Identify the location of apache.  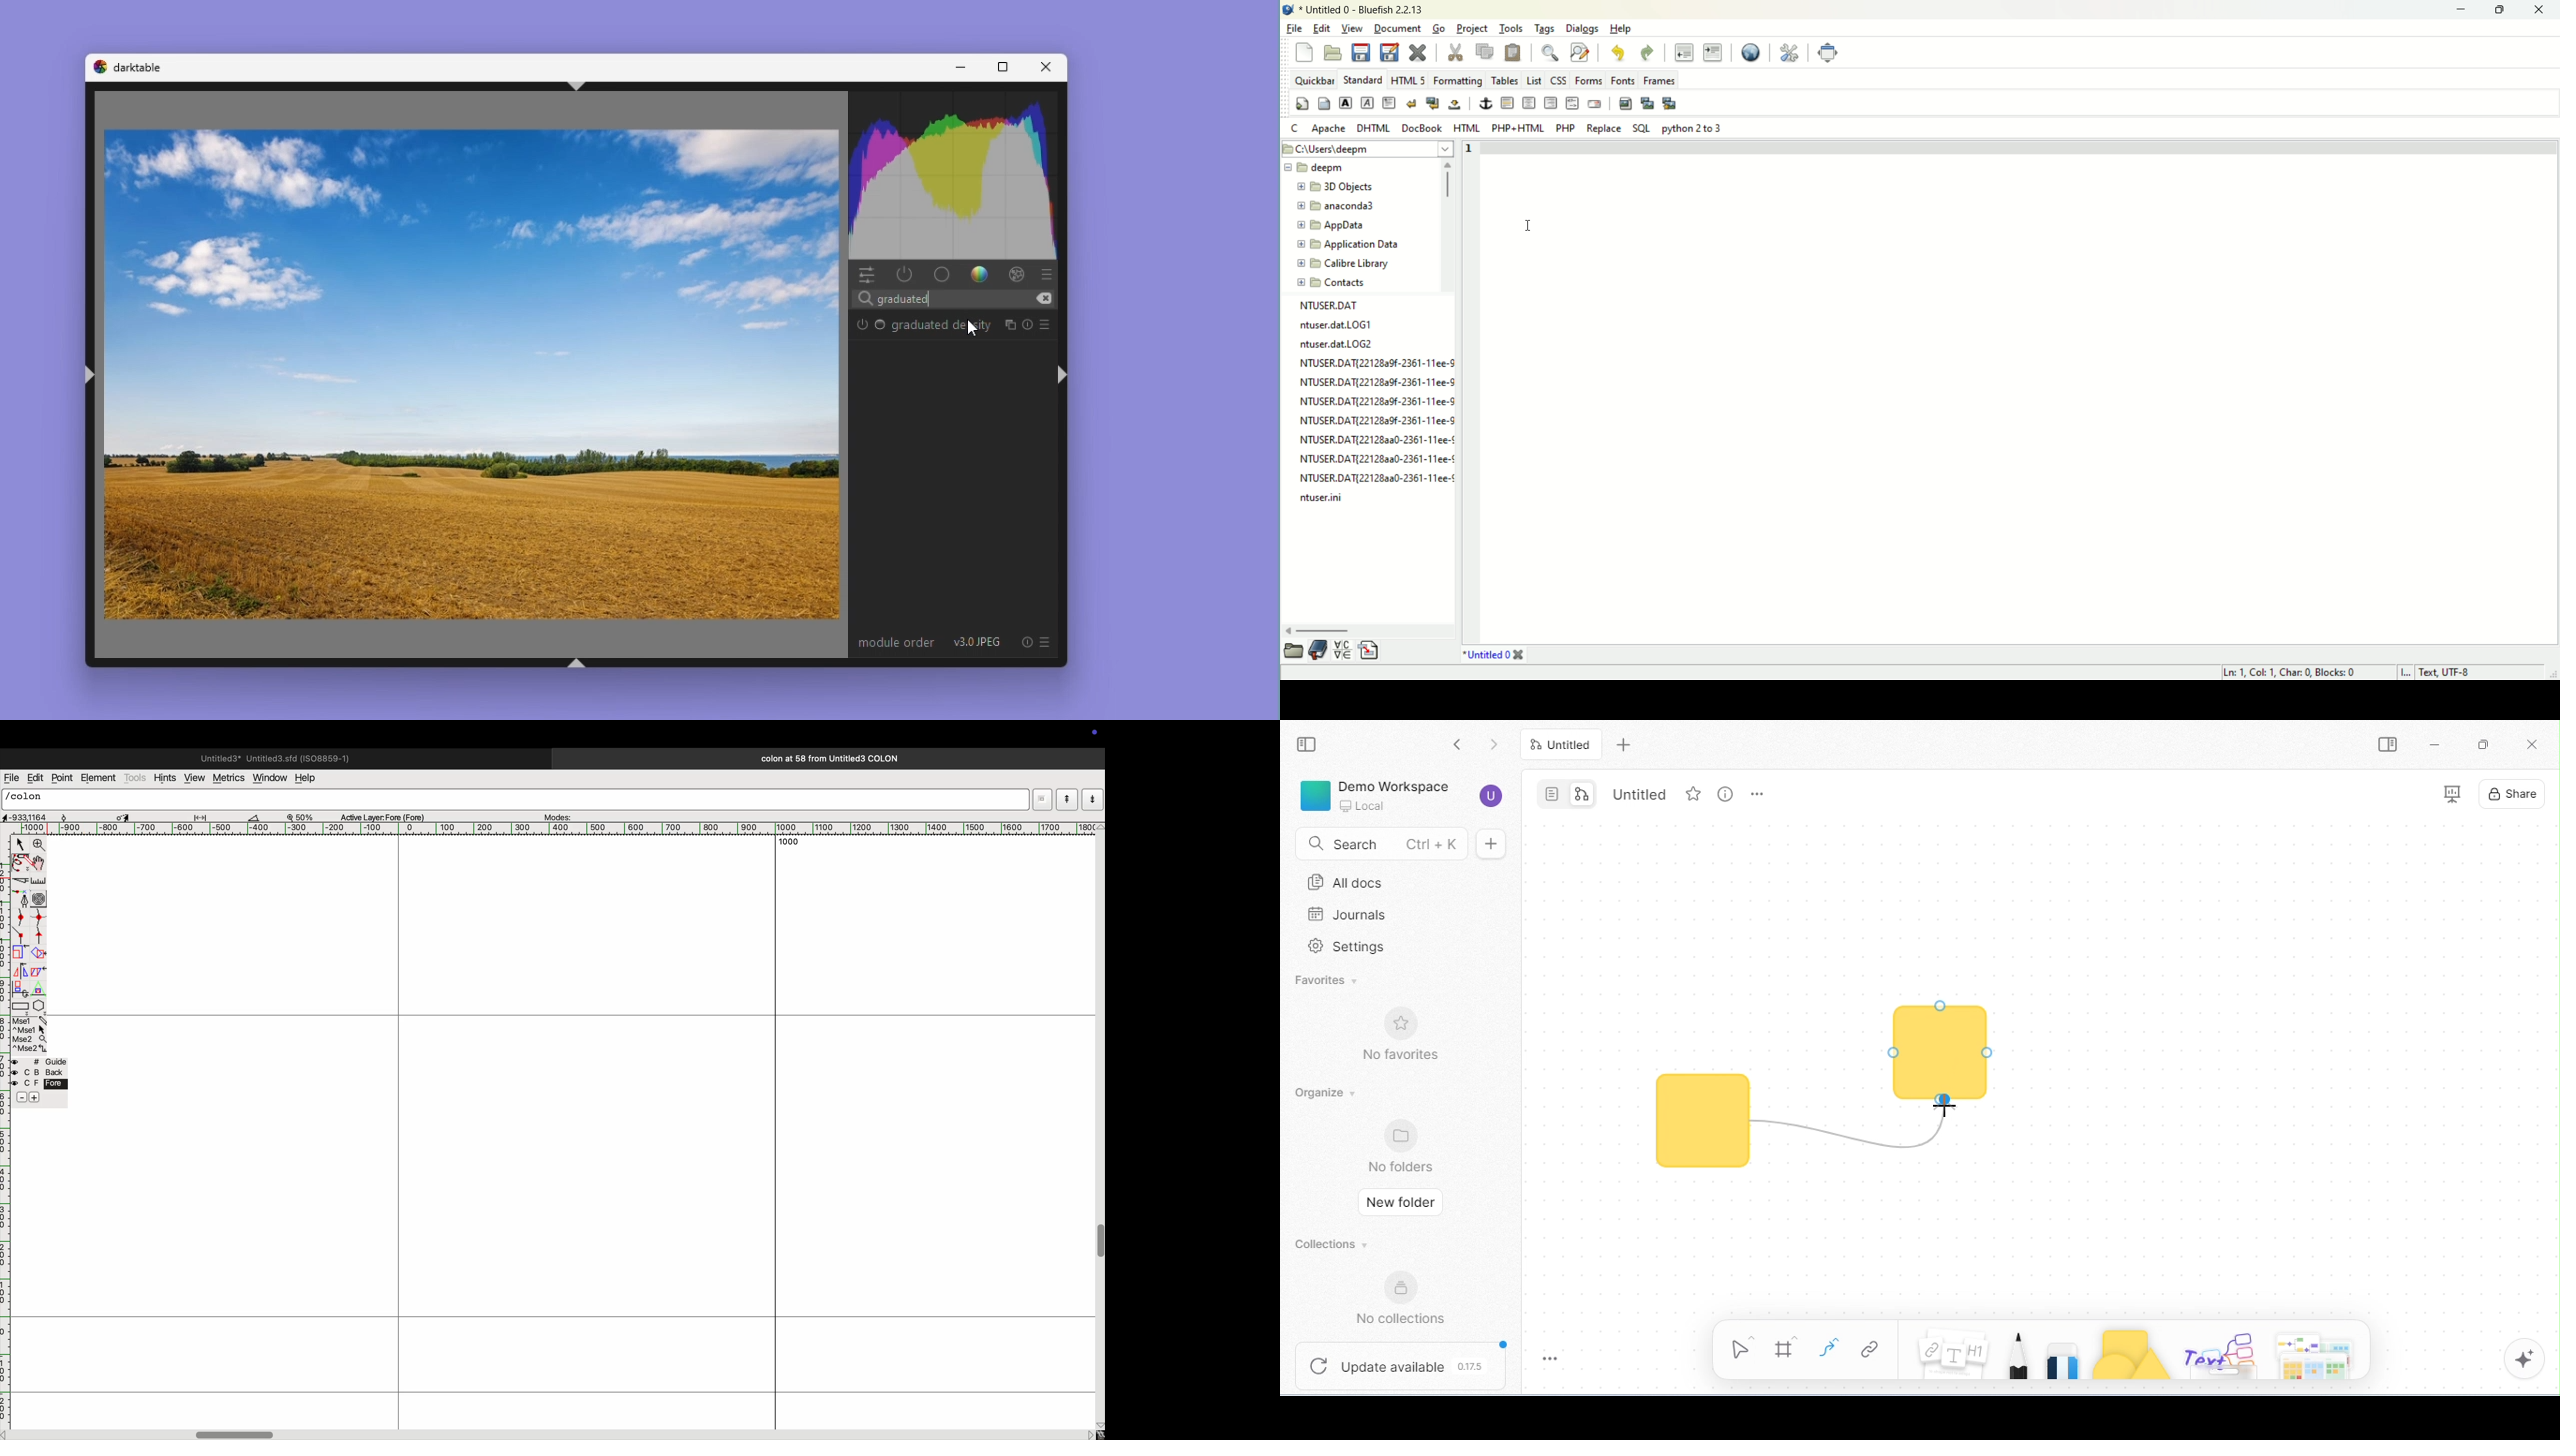
(1330, 129).